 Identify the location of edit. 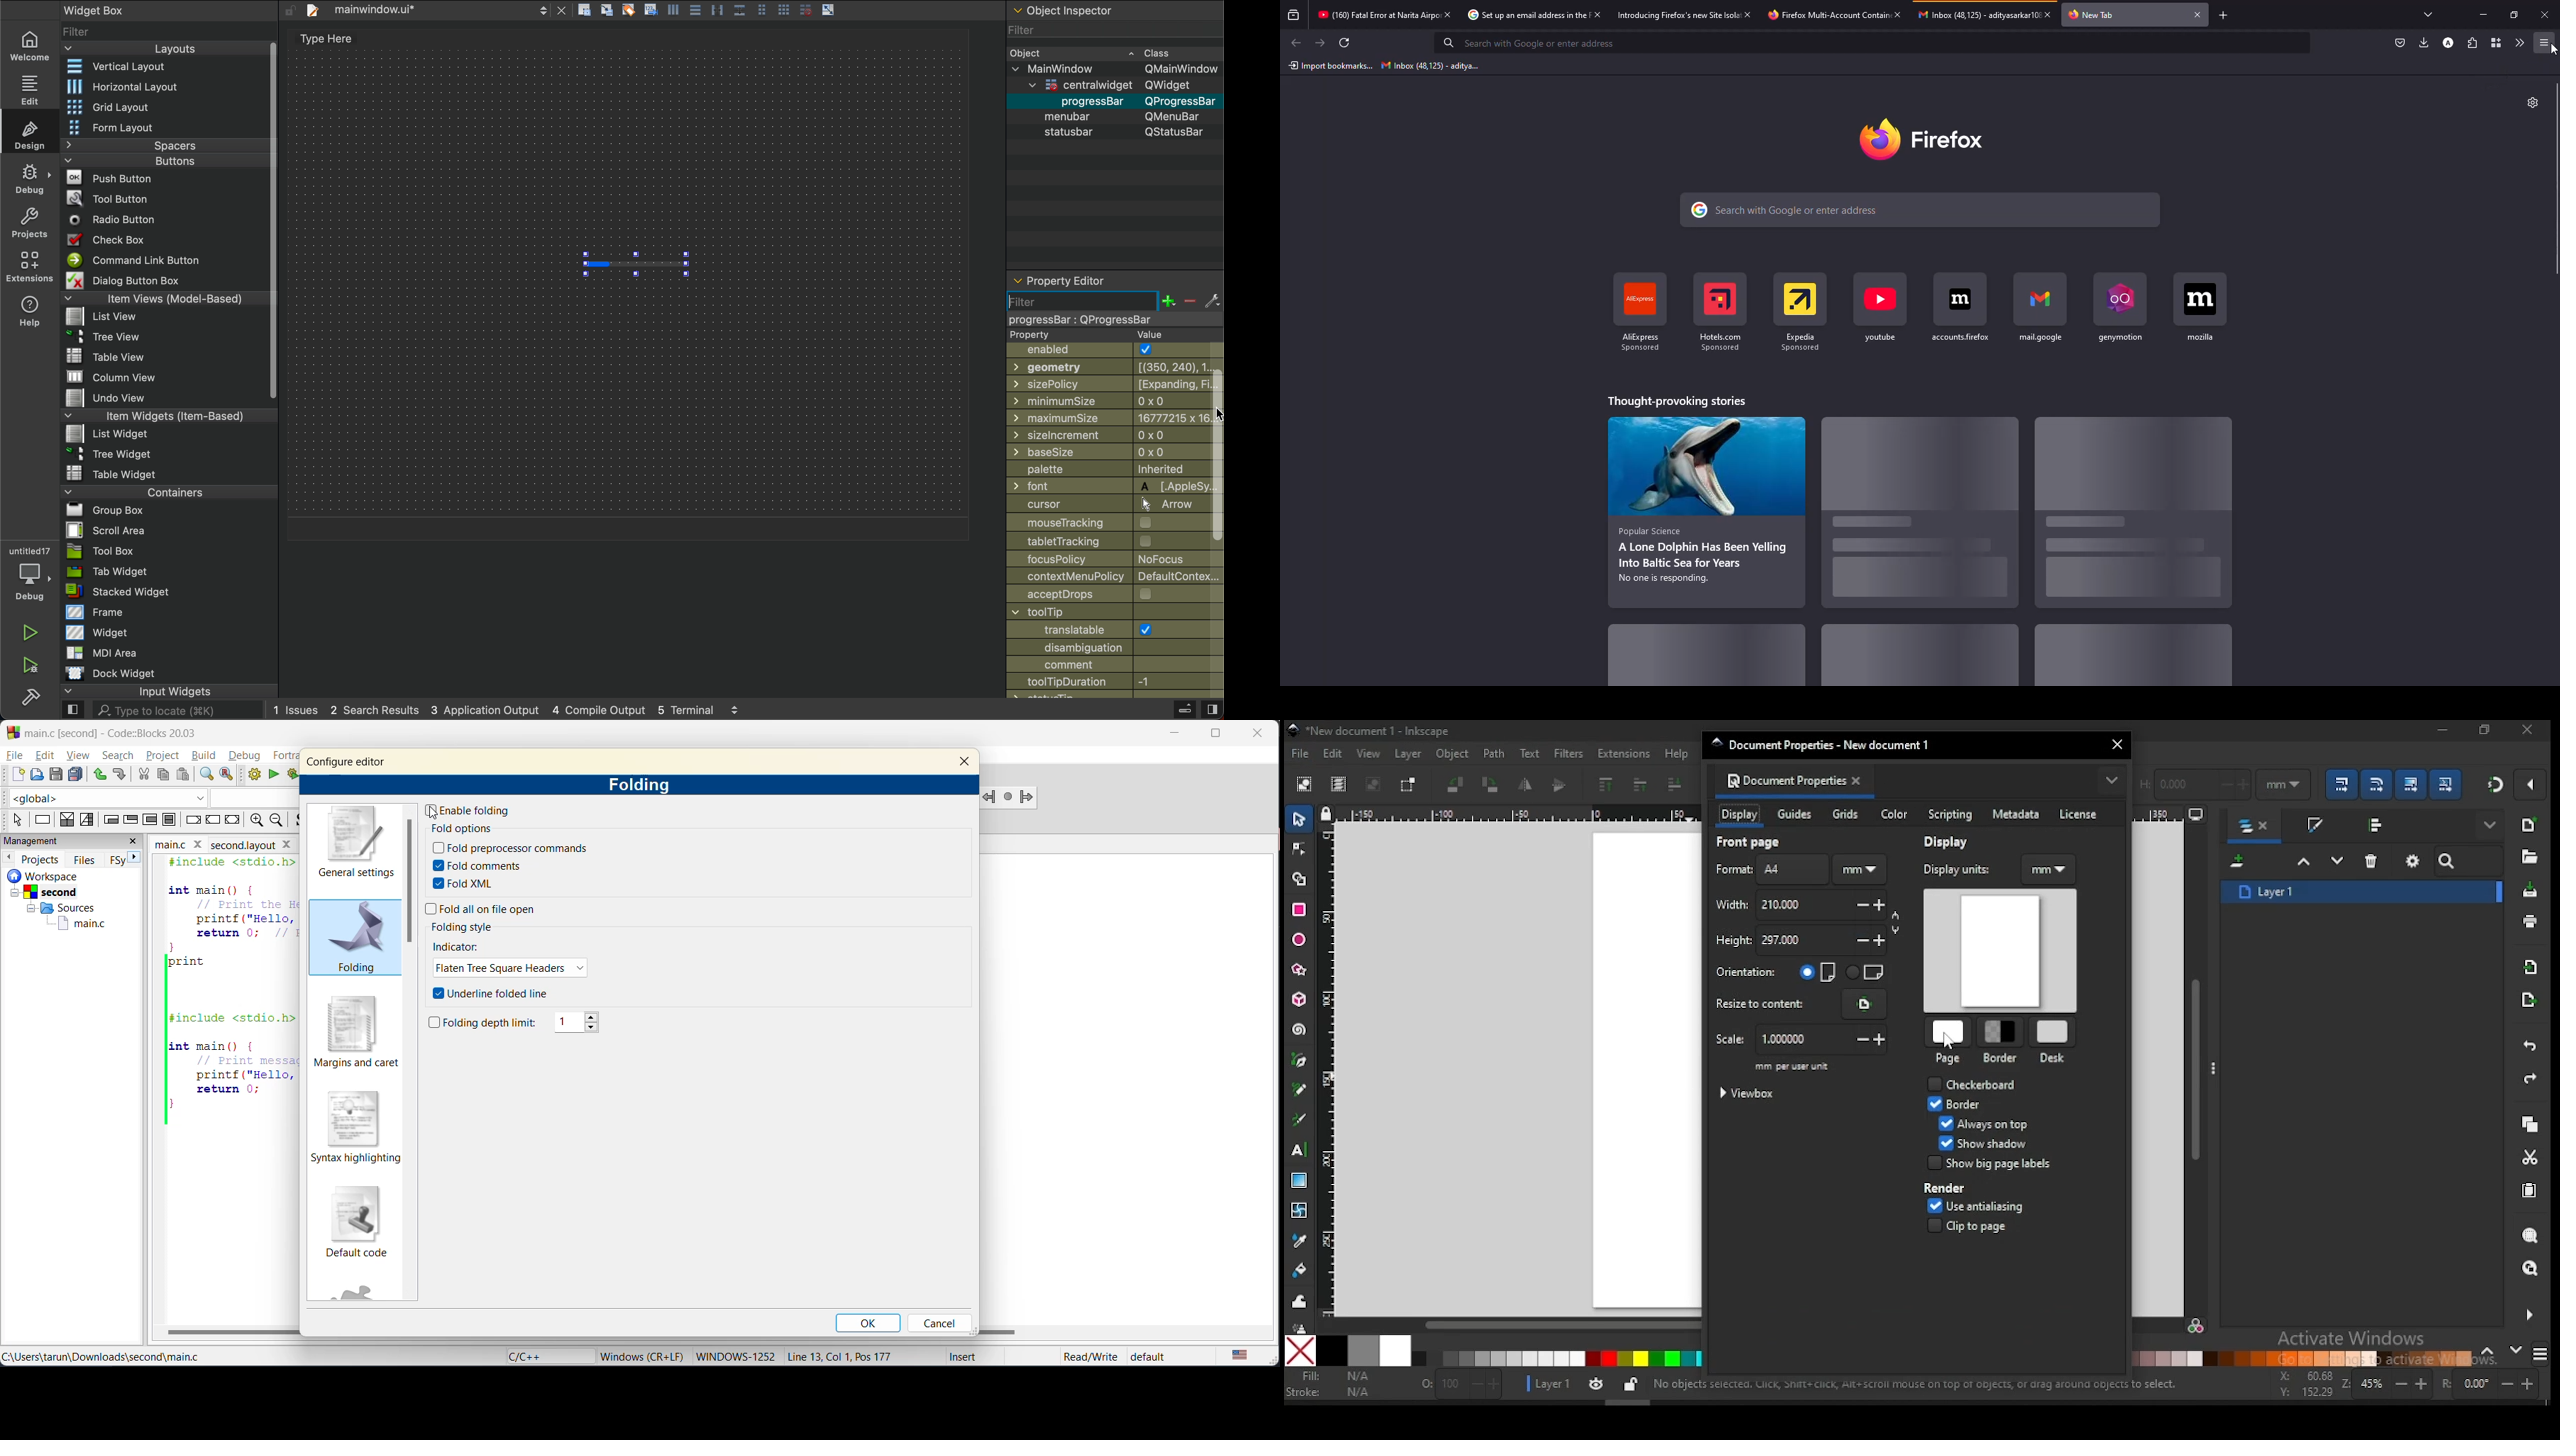
(1336, 754).